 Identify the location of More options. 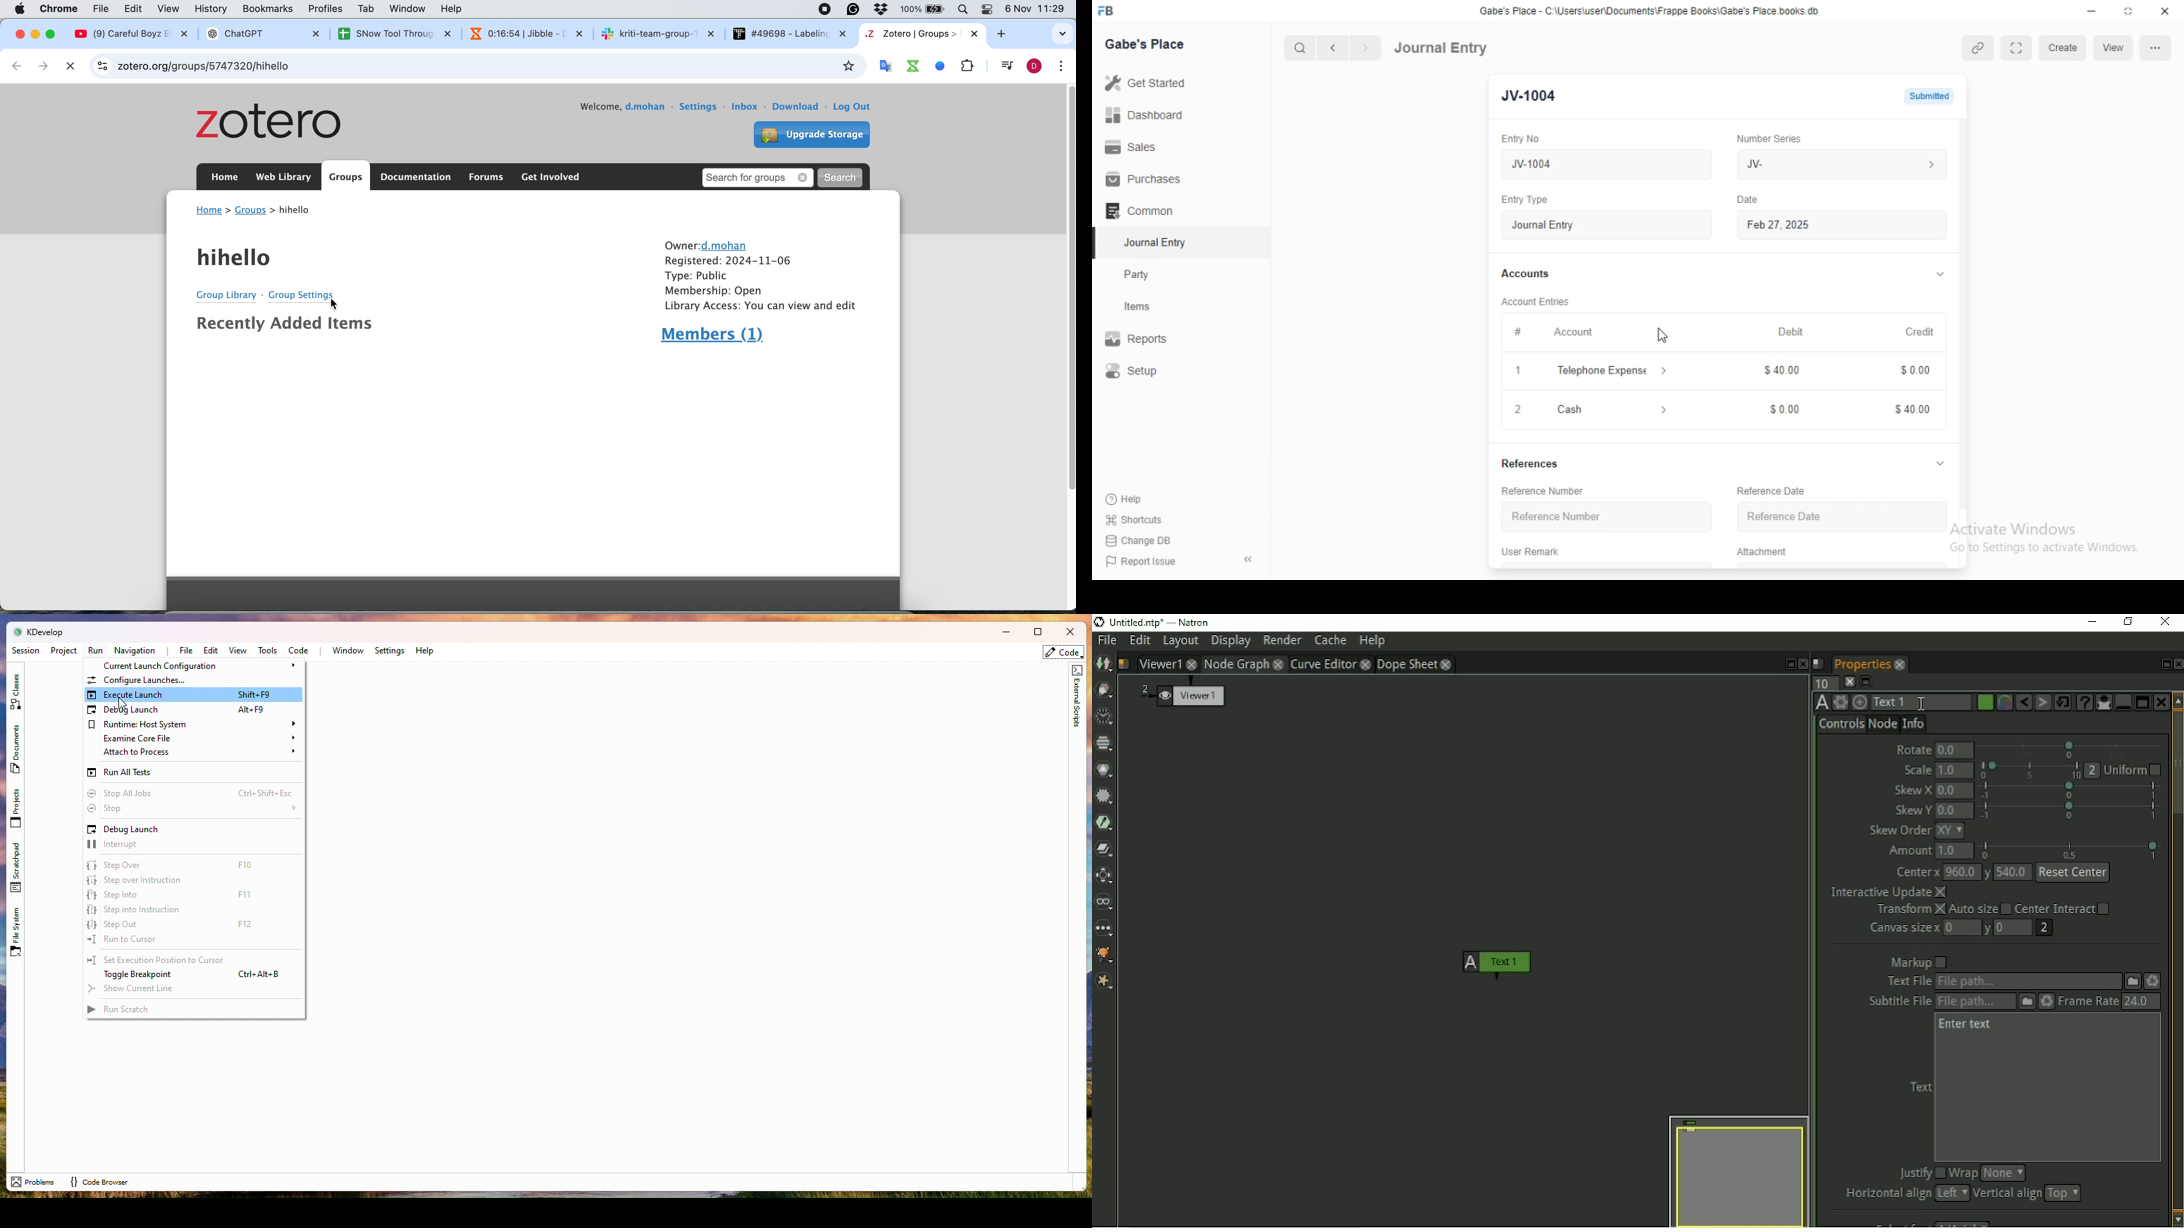
(2153, 48).